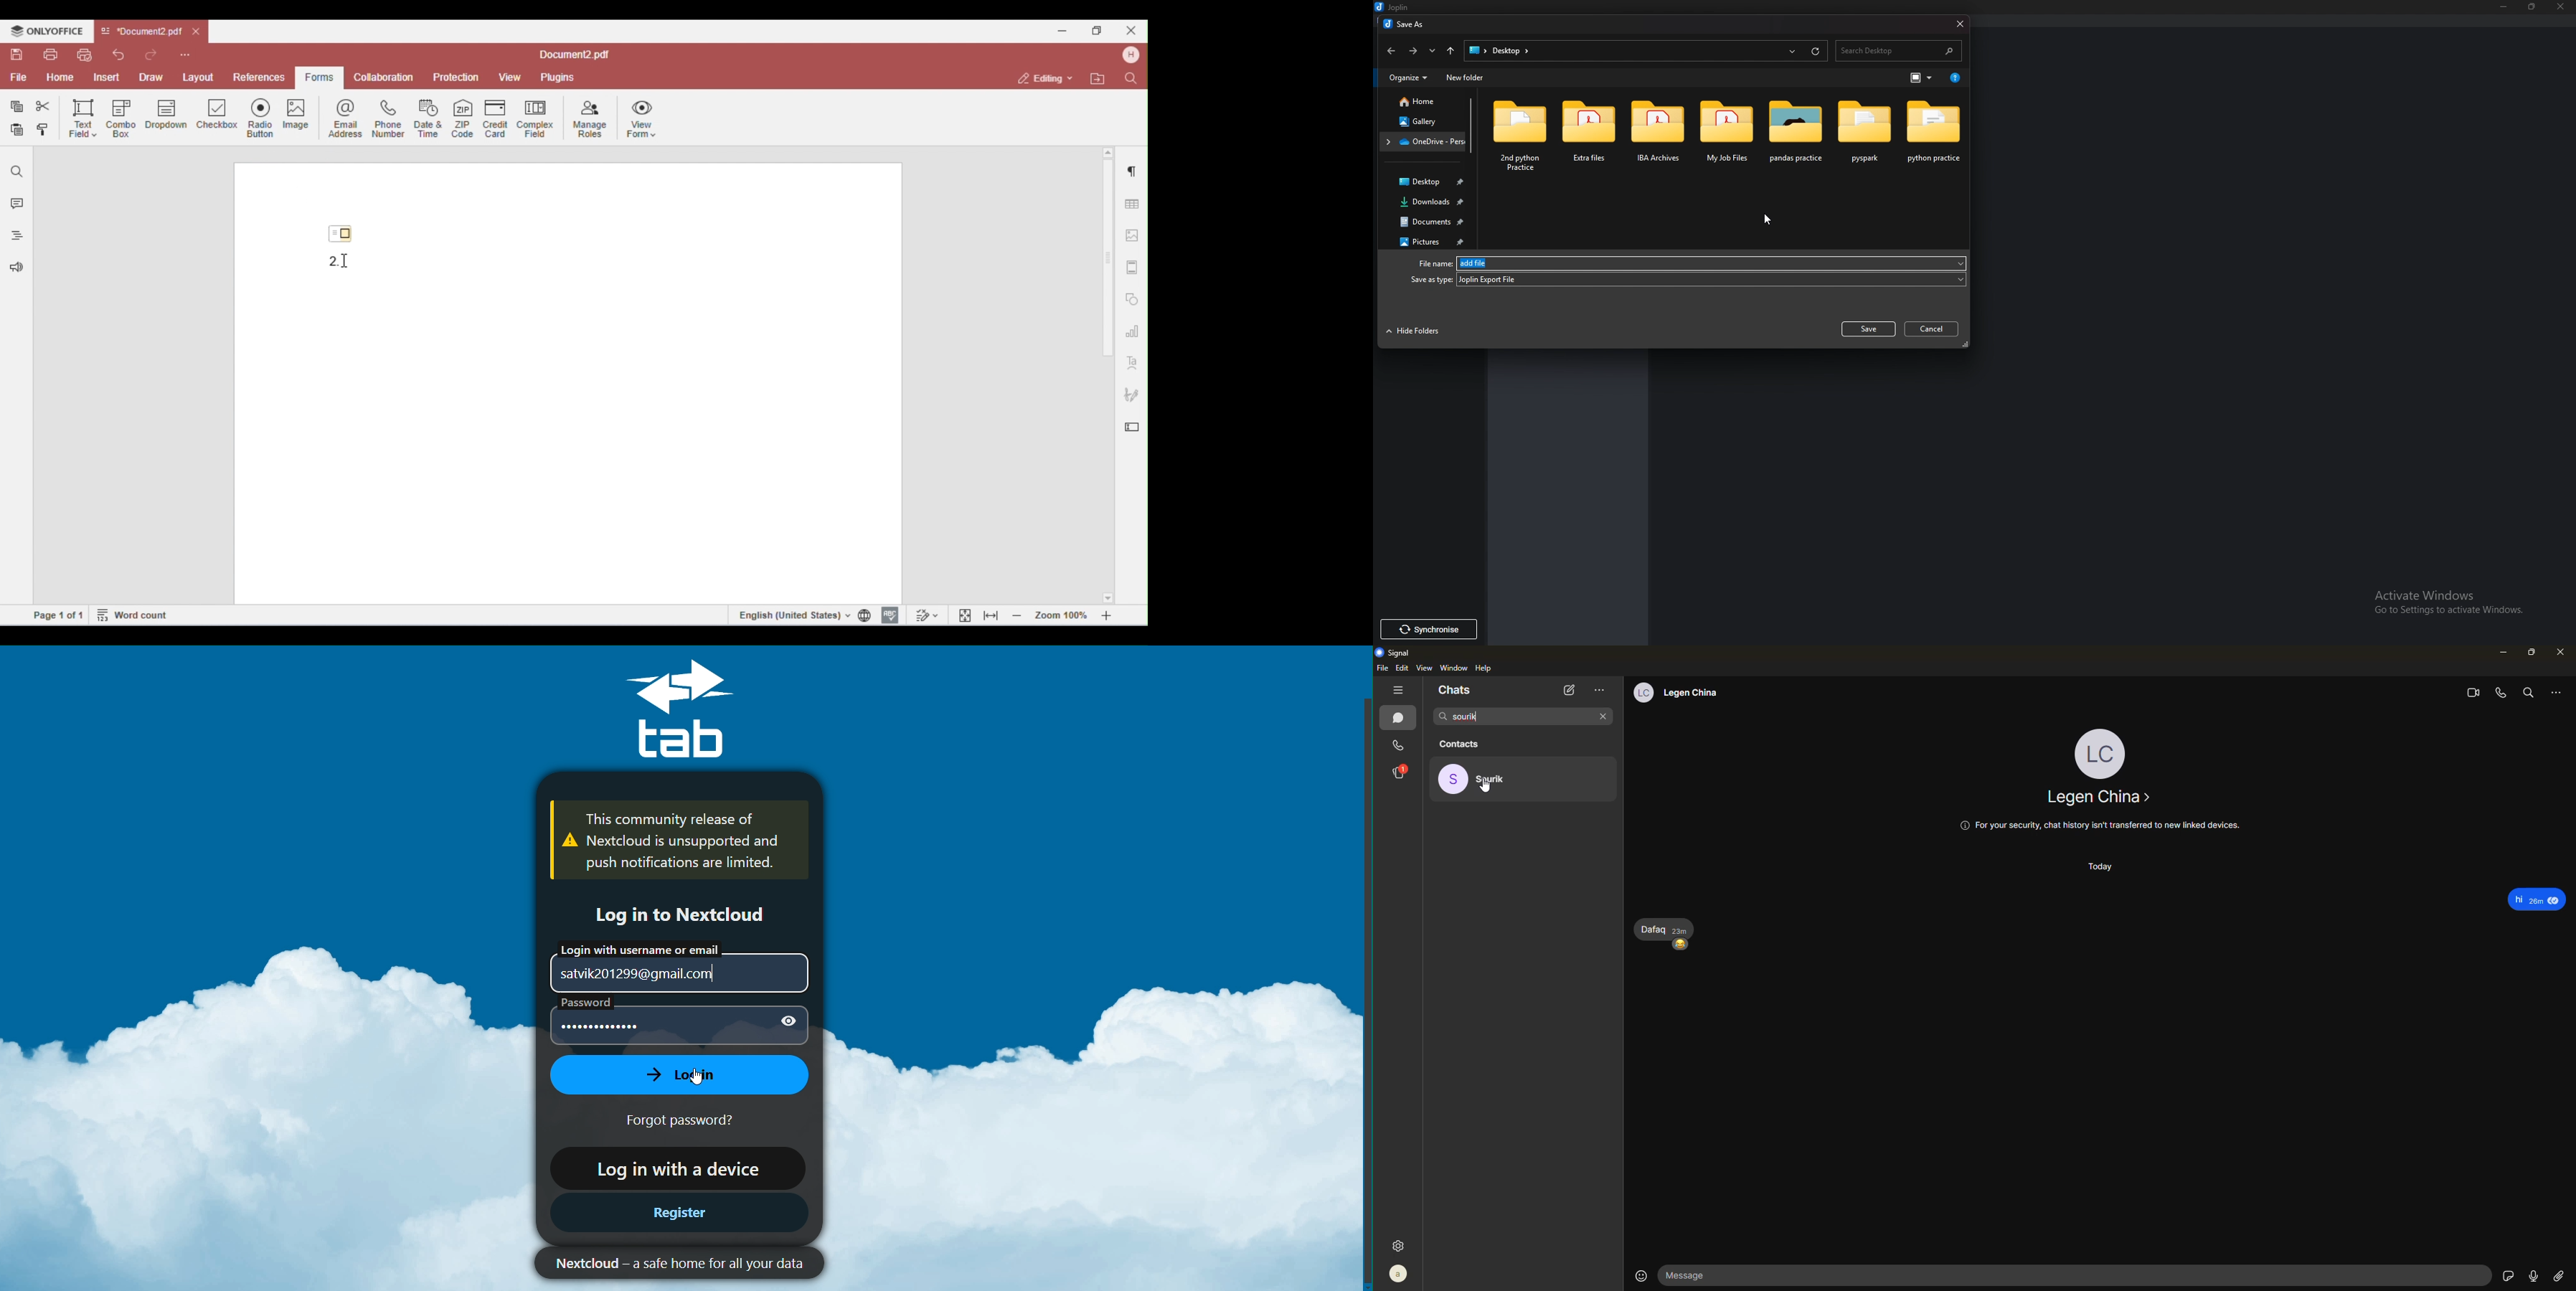  What do you see at coordinates (1428, 222) in the screenshot?
I see `Documents` at bounding box center [1428, 222].